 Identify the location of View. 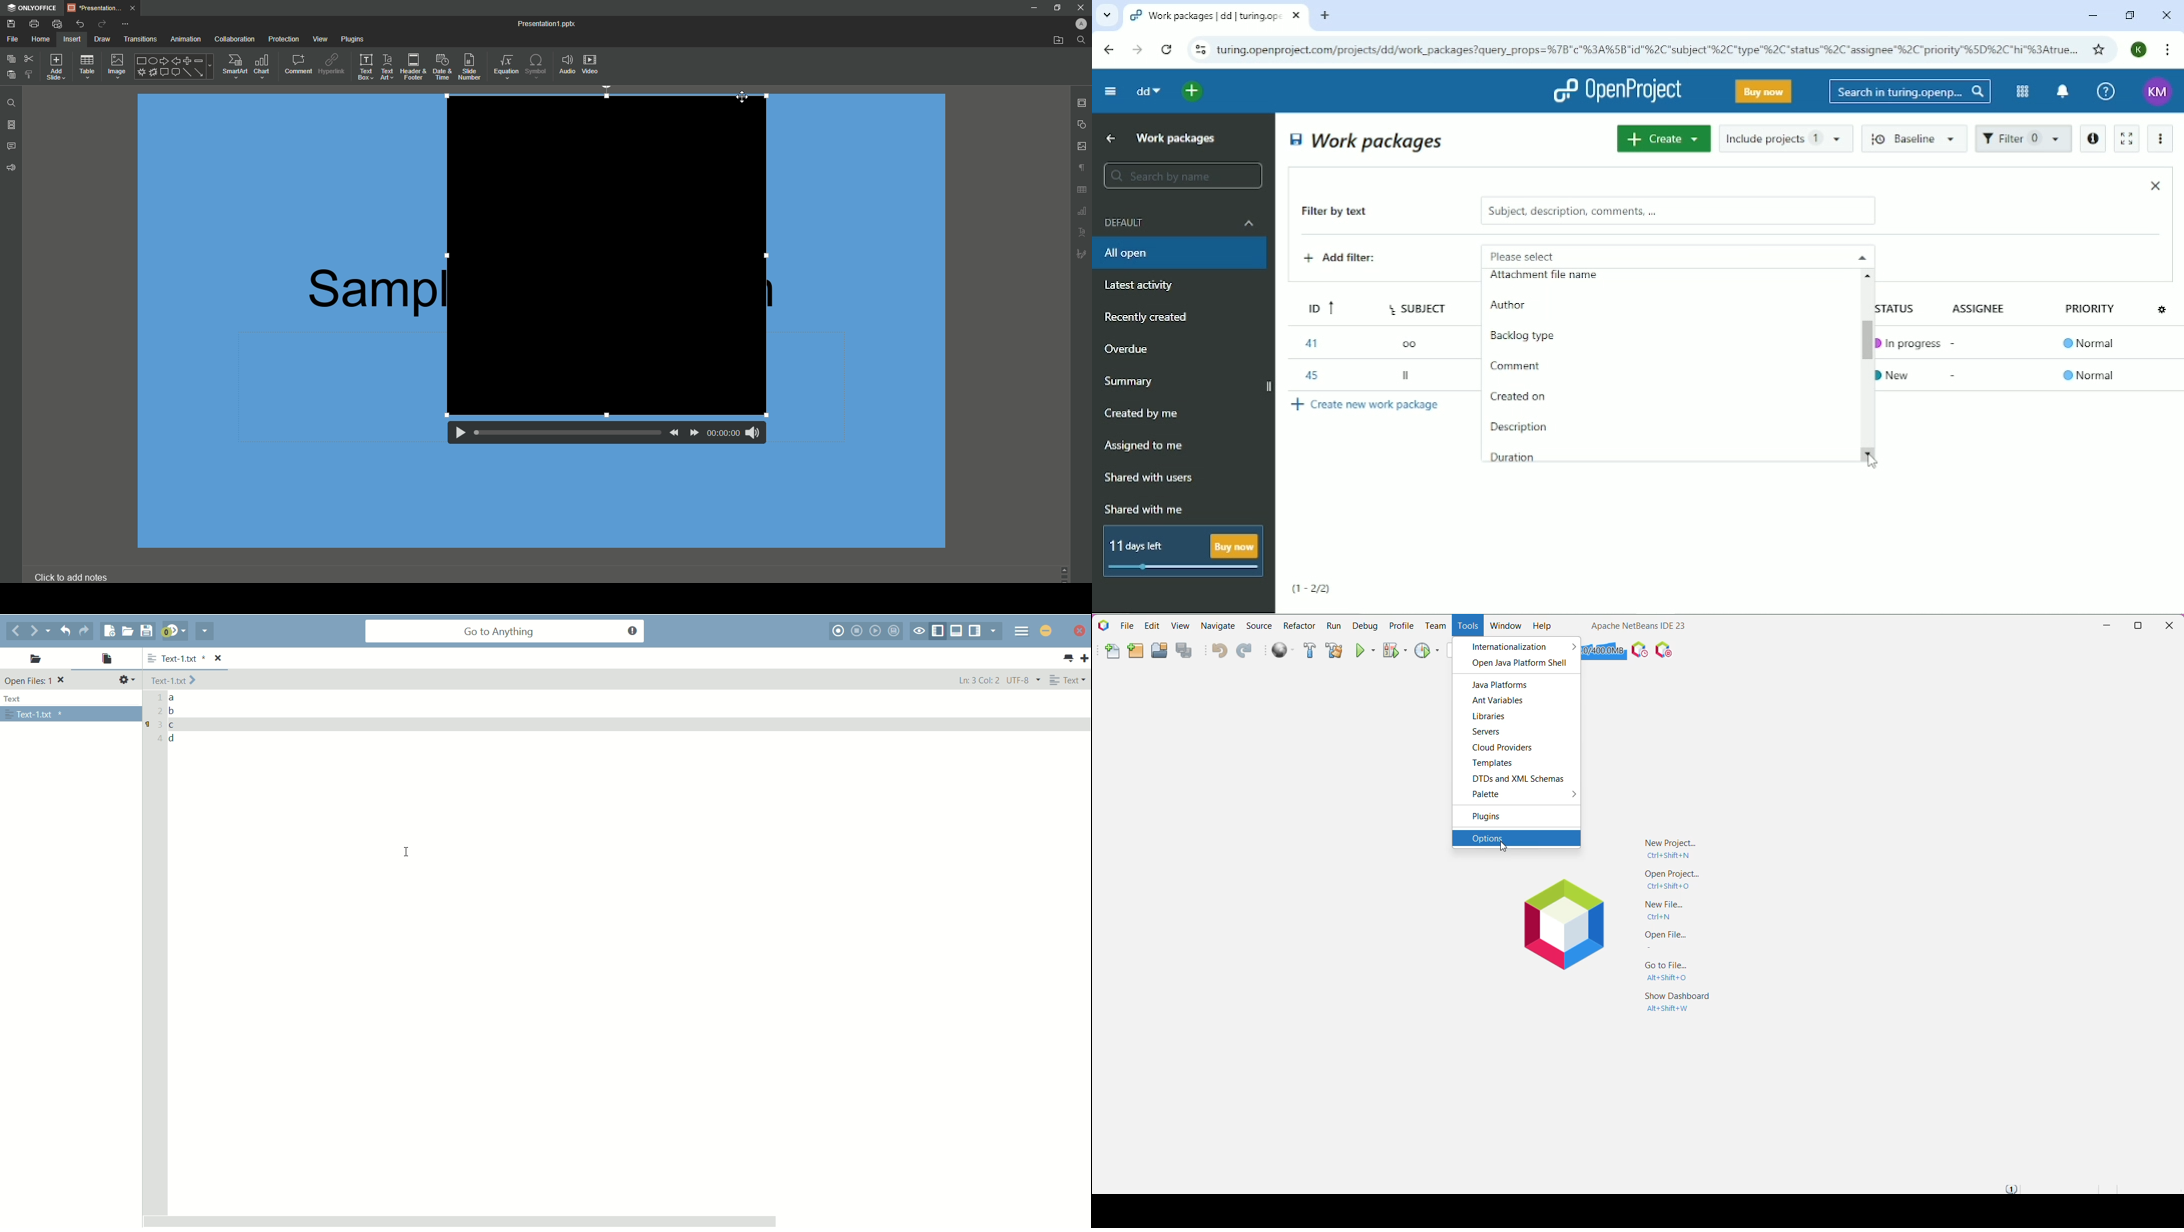
(321, 39).